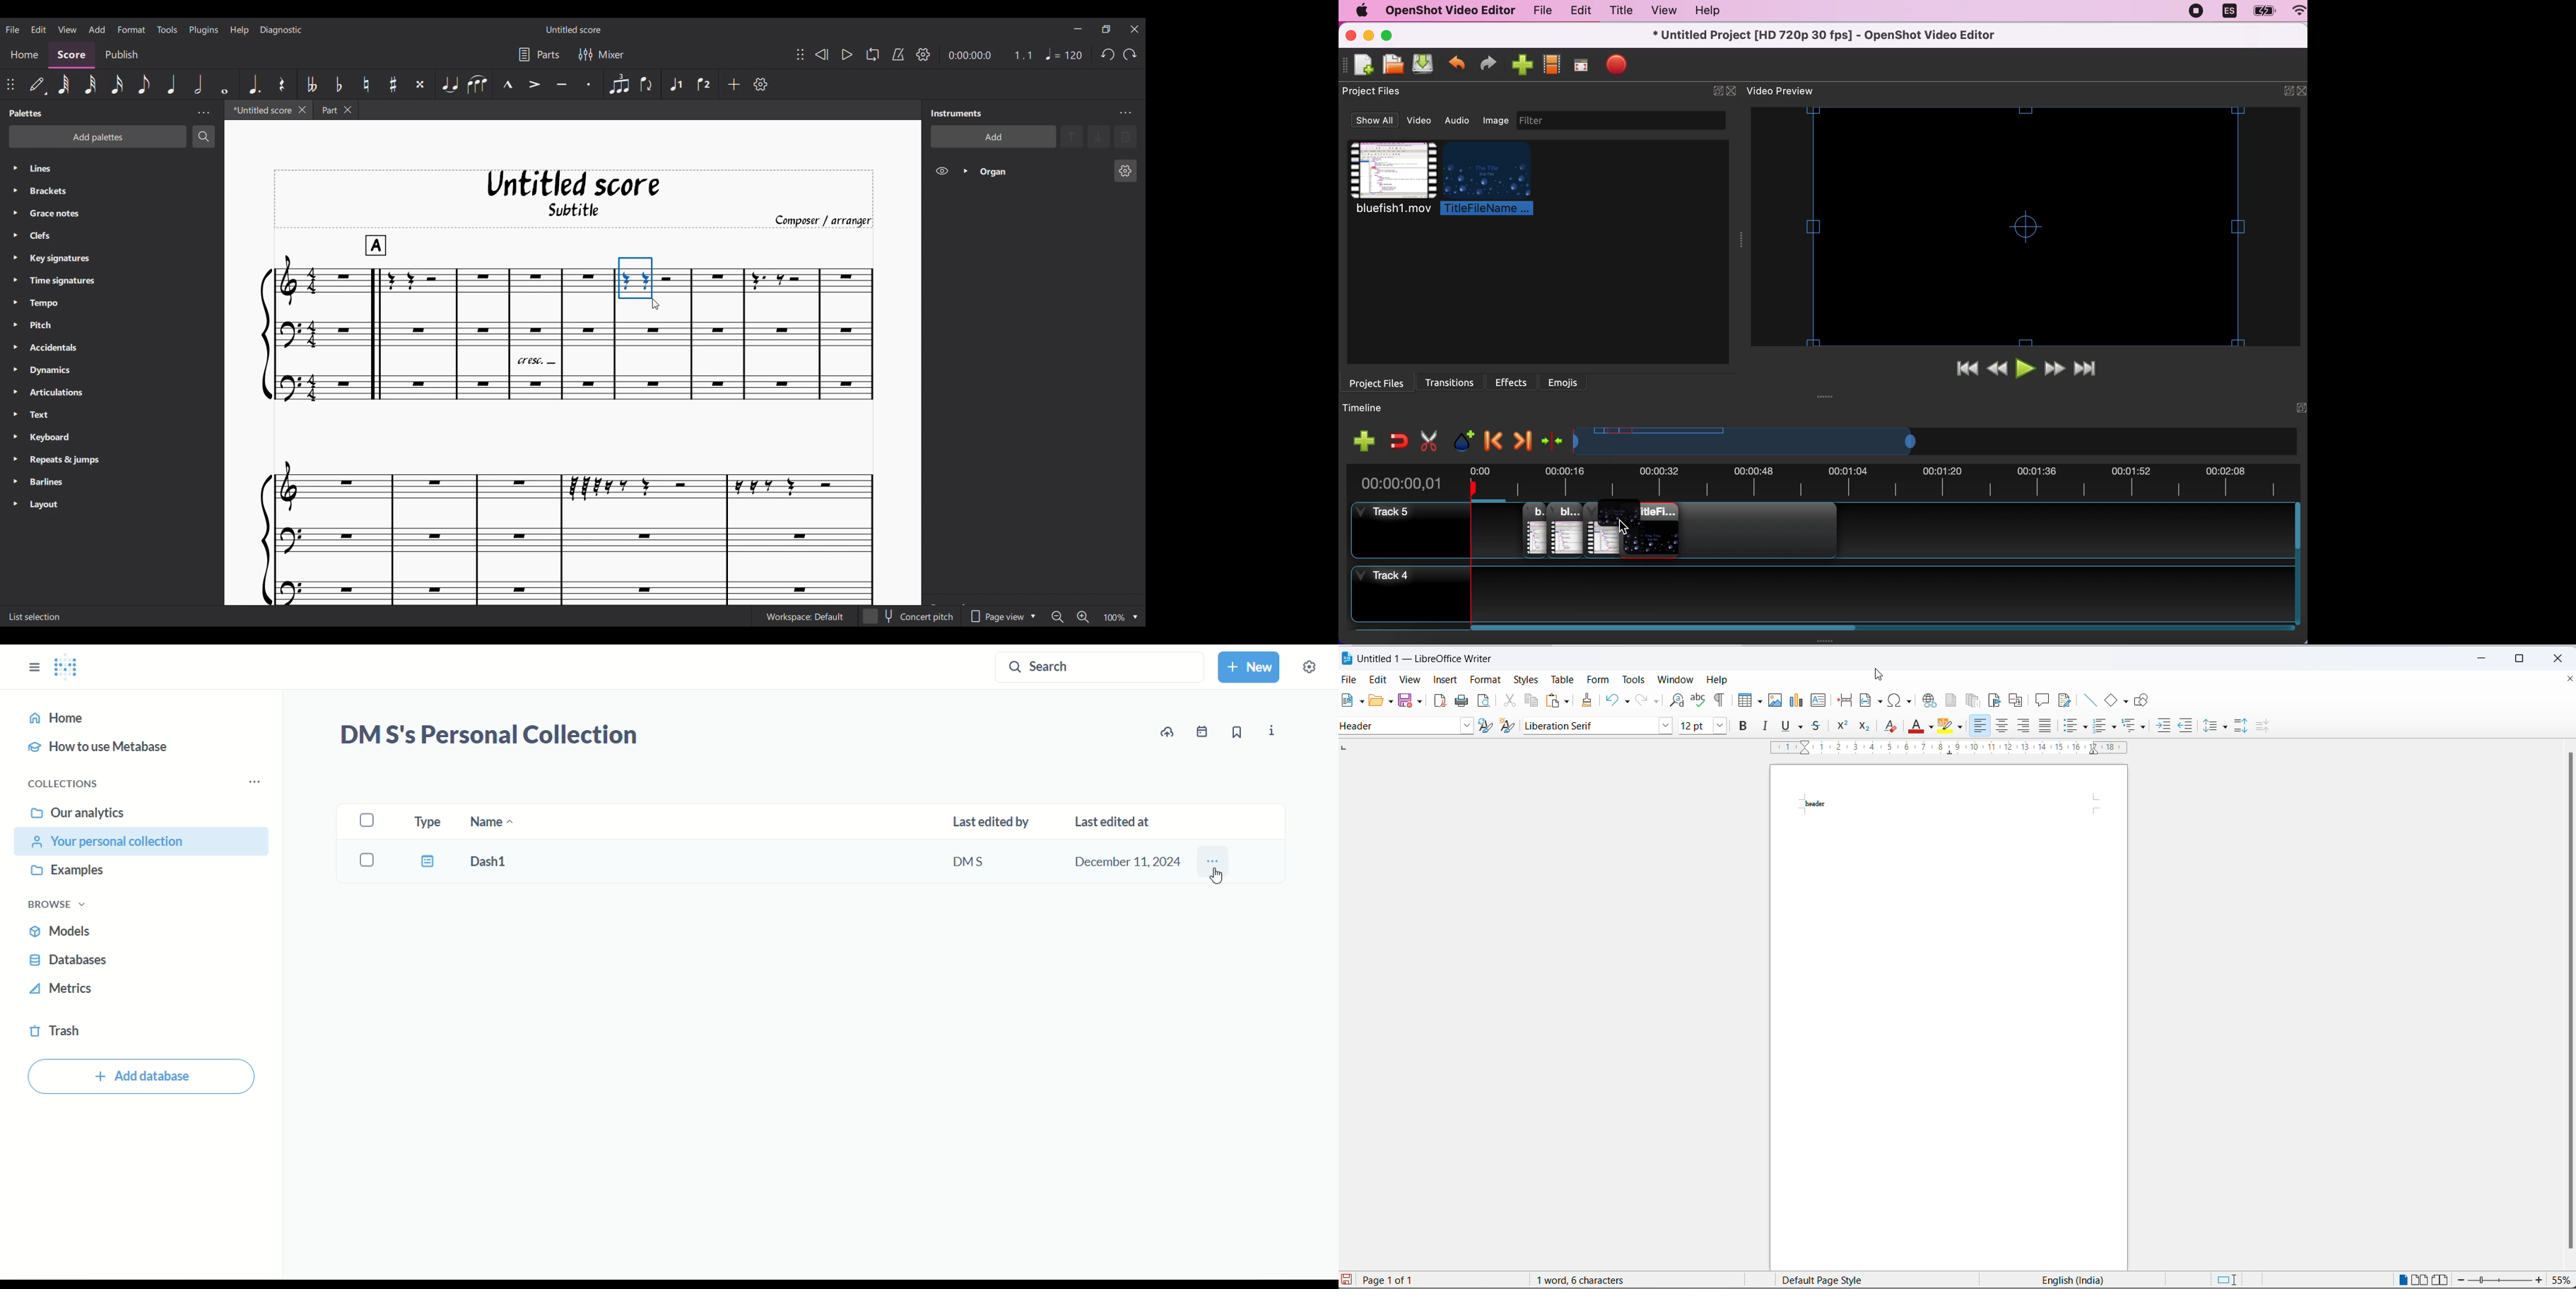 The width and height of the screenshot is (2576, 1316). Describe the element at coordinates (1350, 680) in the screenshot. I see `file` at that location.